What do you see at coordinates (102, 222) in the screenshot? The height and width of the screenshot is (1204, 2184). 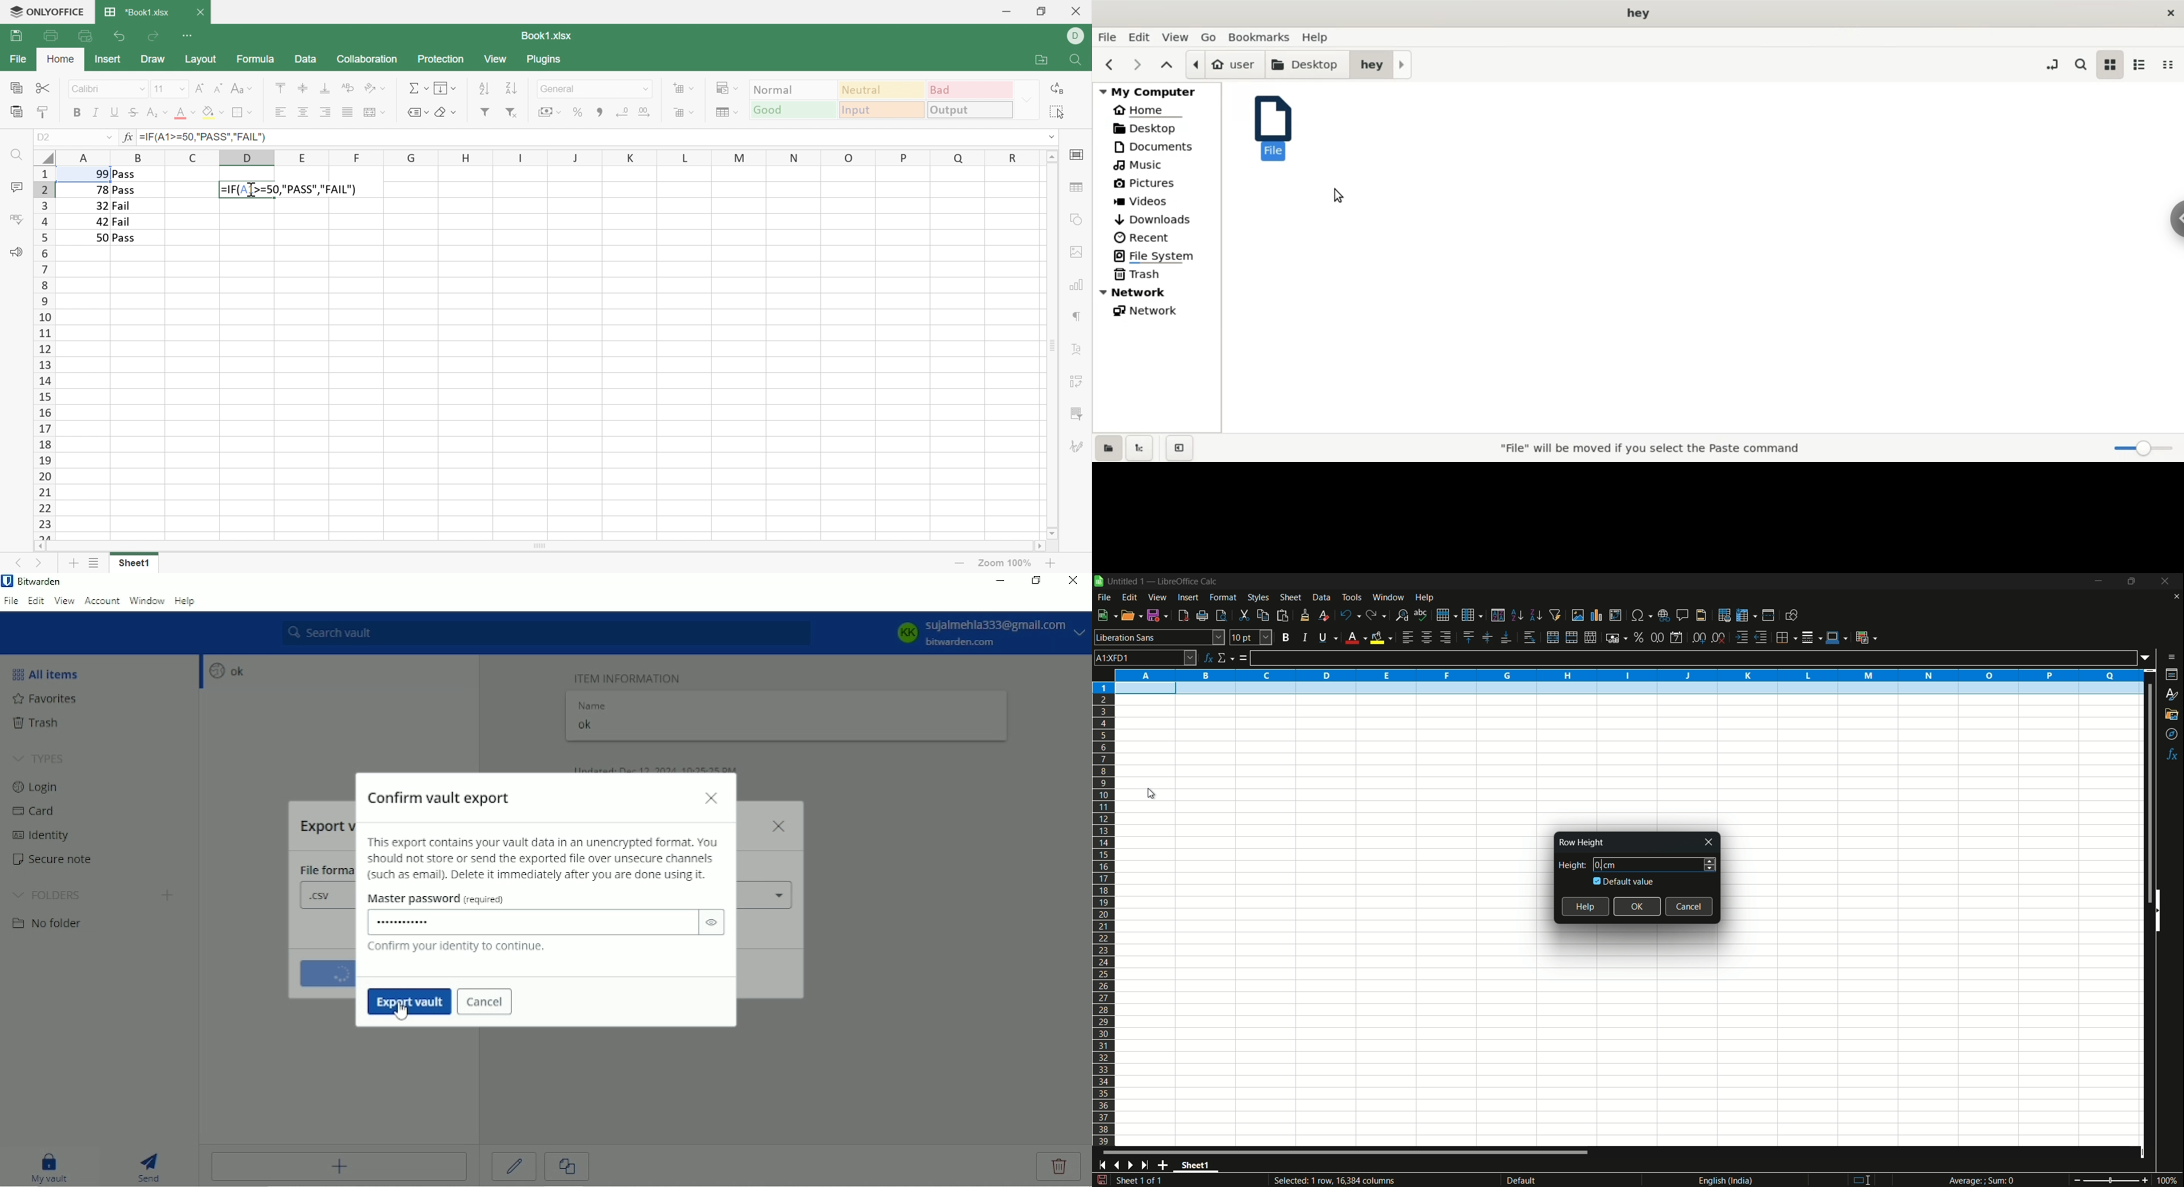 I see `42` at bounding box center [102, 222].